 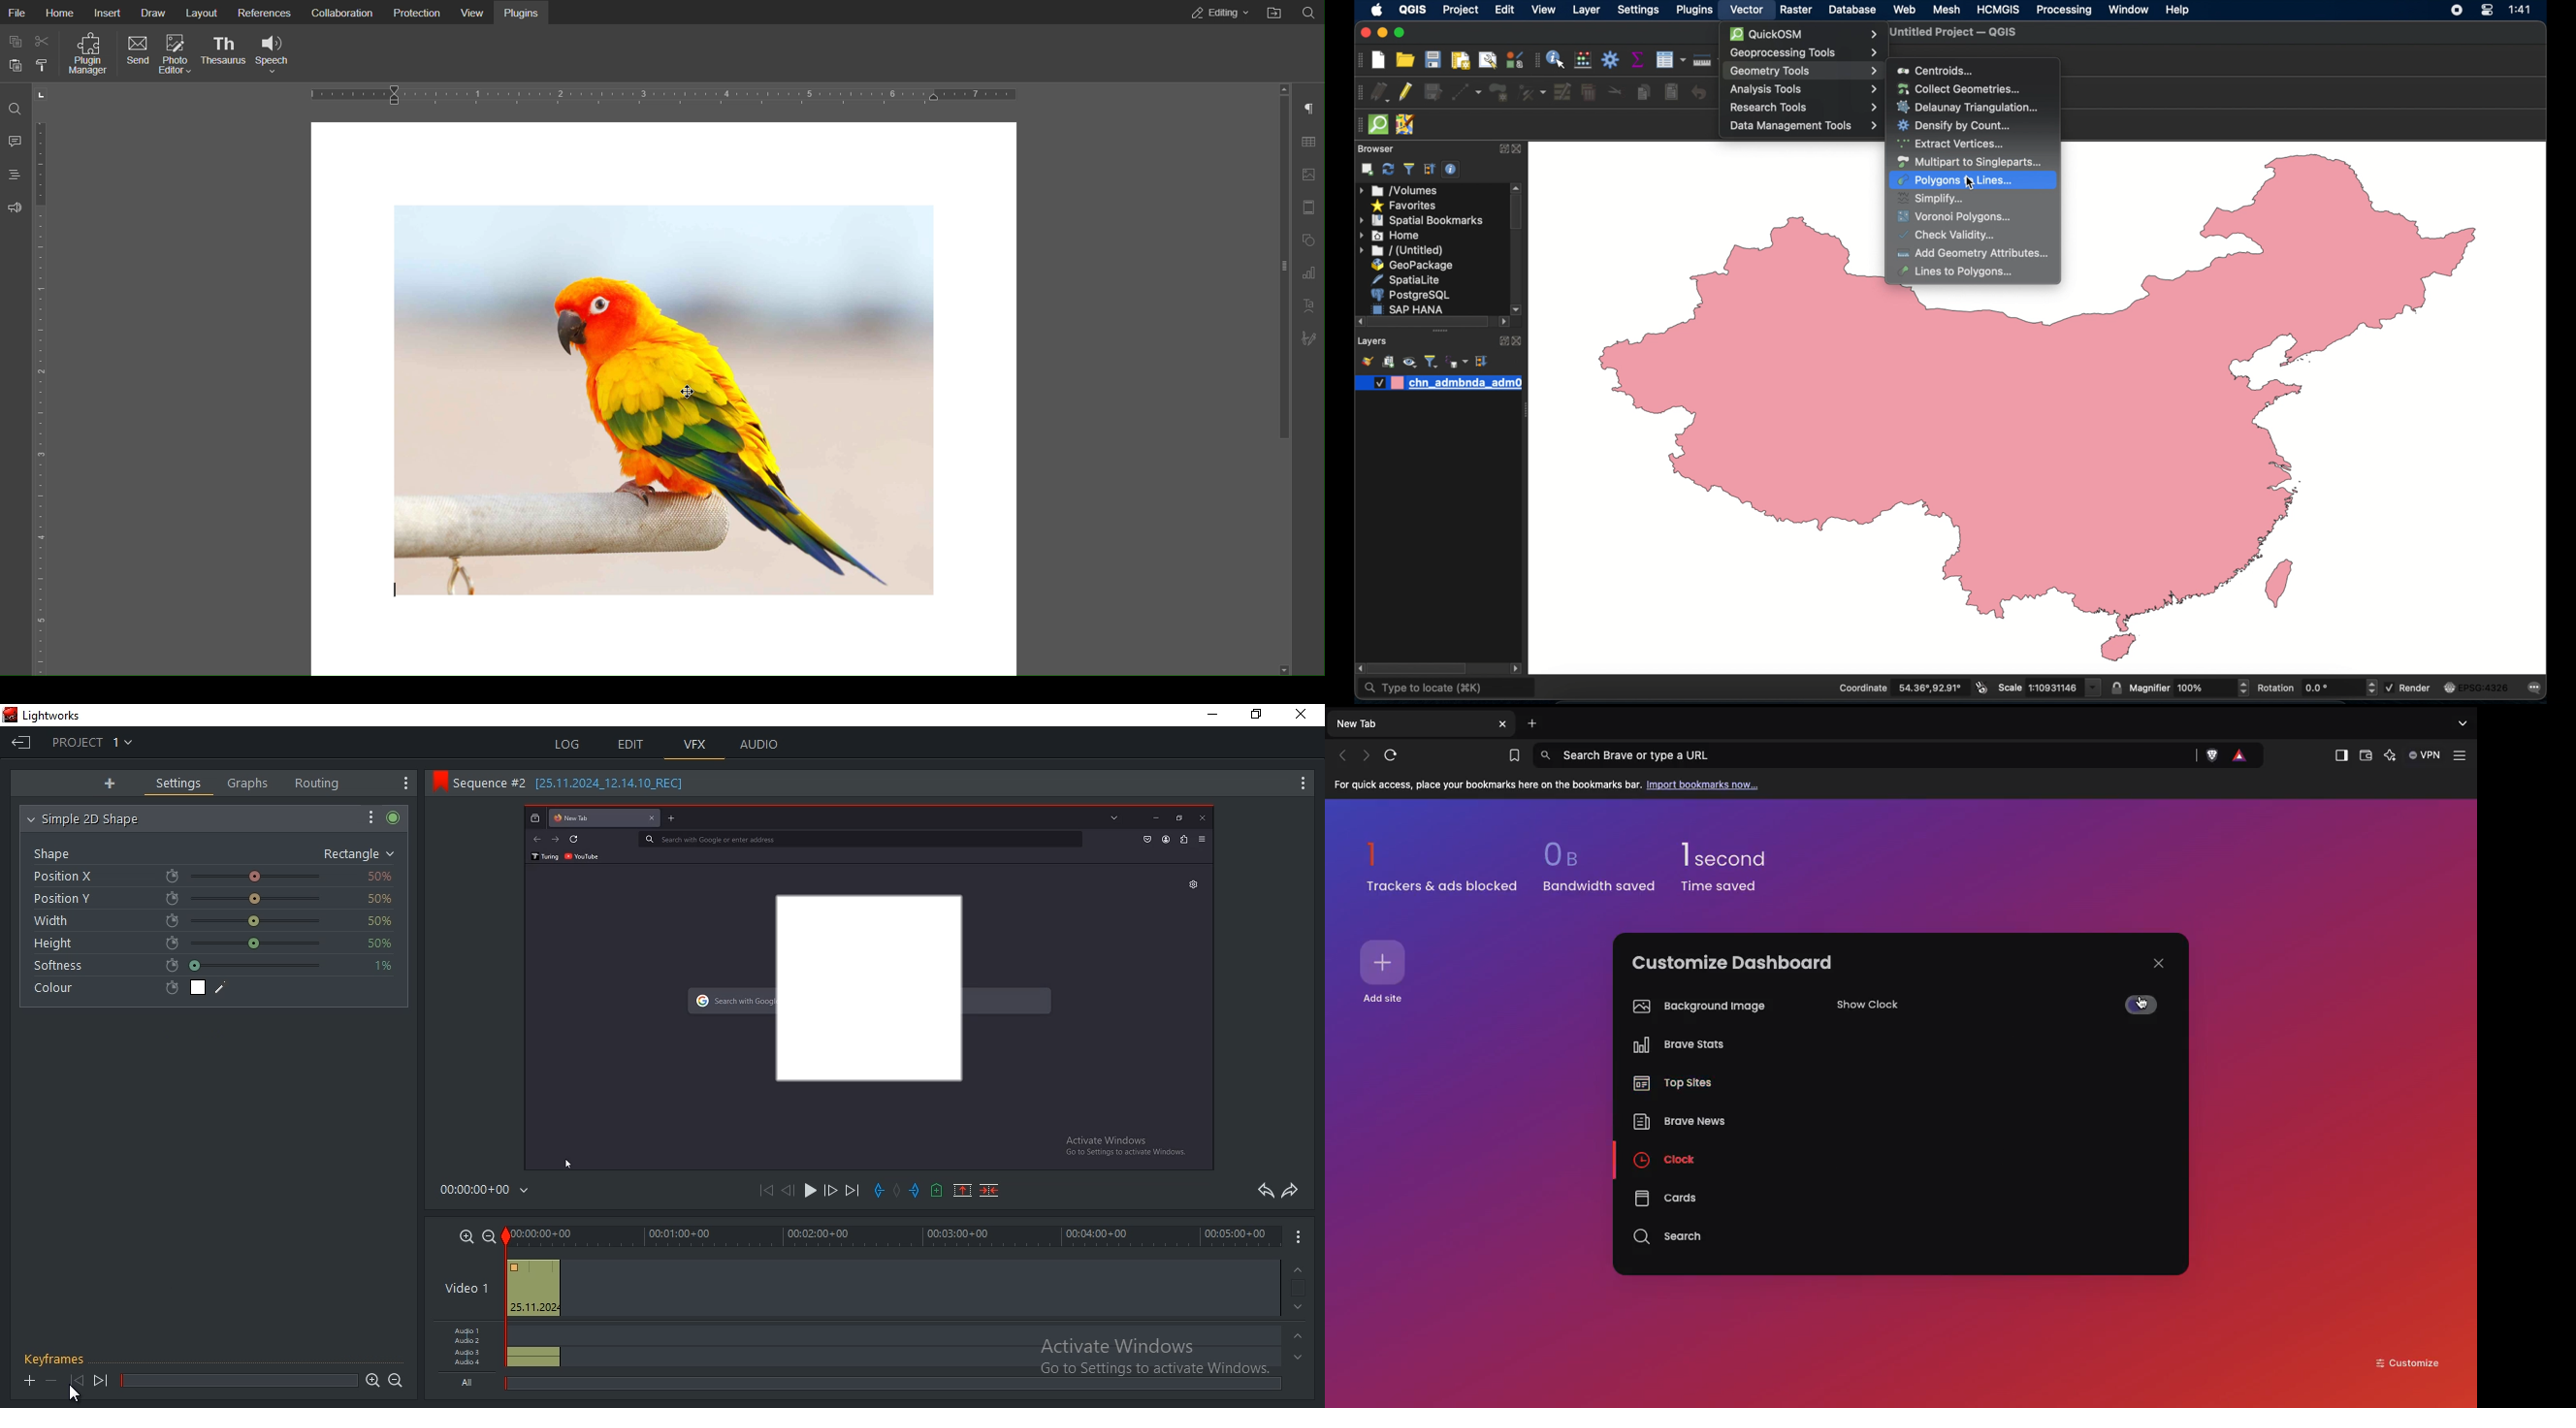 What do you see at coordinates (2364, 758) in the screenshot?
I see `Wallet` at bounding box center [2364, 758].